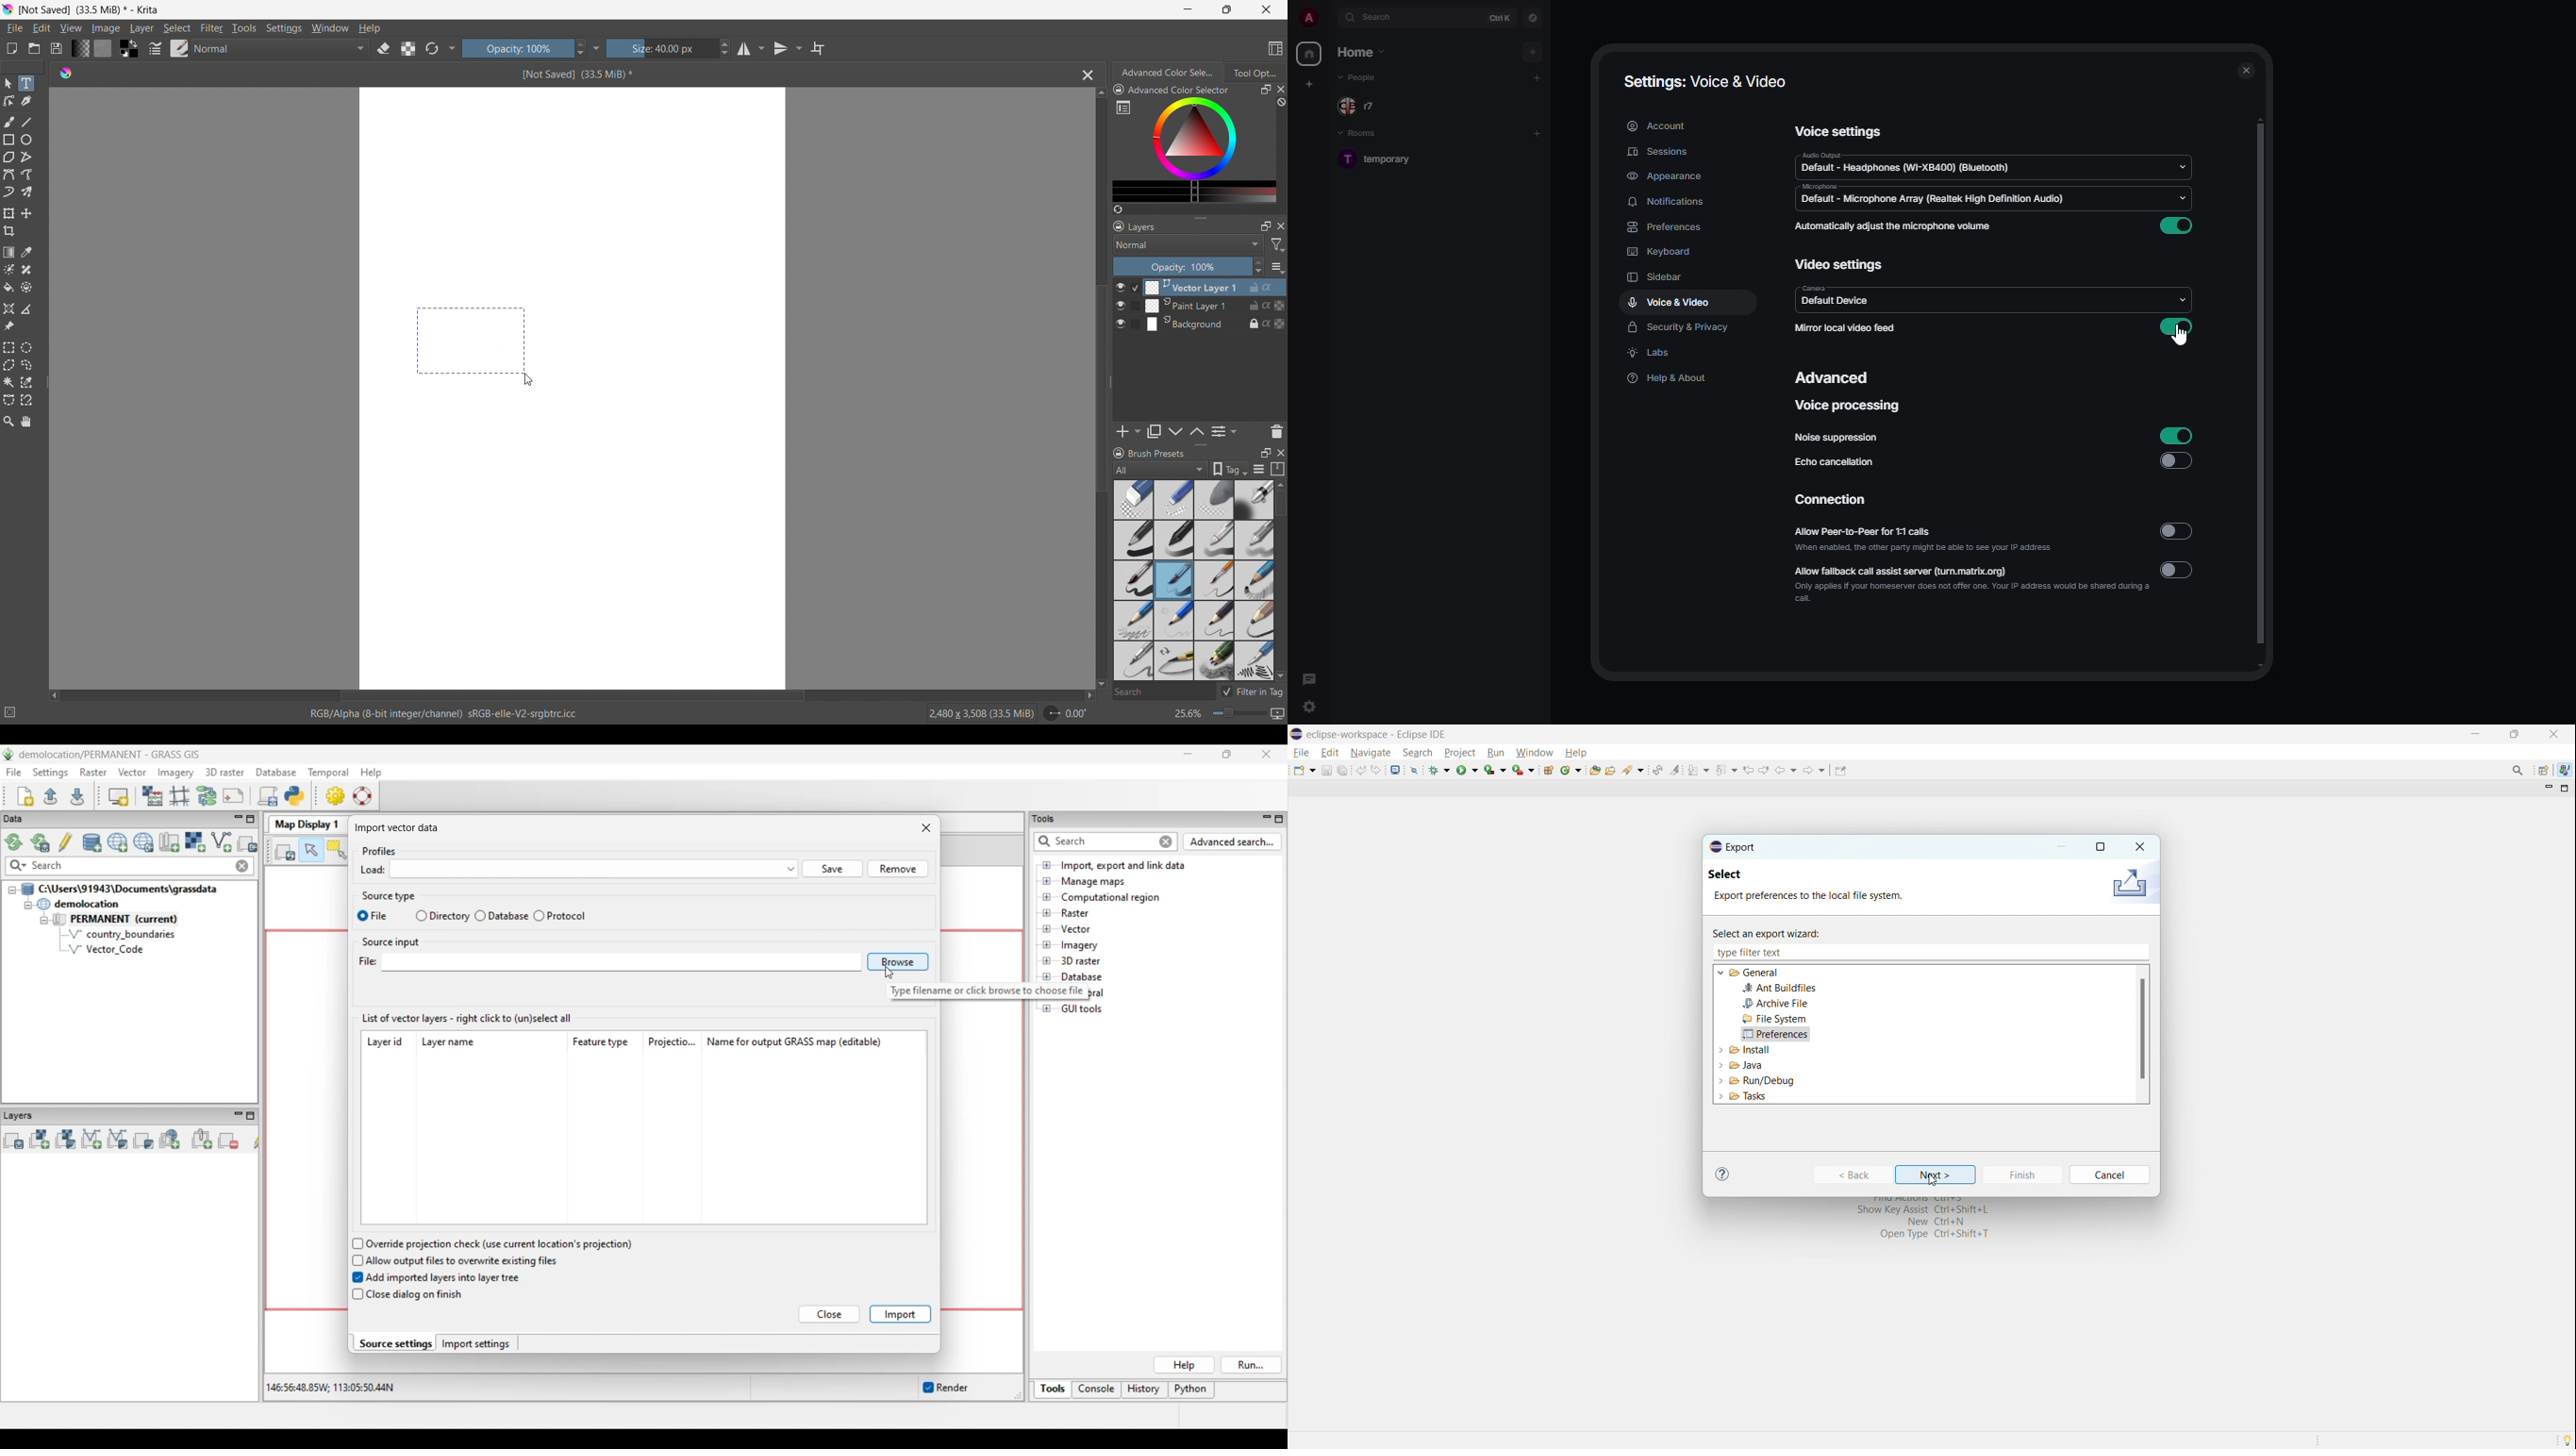 Image resolution: width=2576 pixels, height=1456 pixels. I want to click on maximize, so click(1225, 9).